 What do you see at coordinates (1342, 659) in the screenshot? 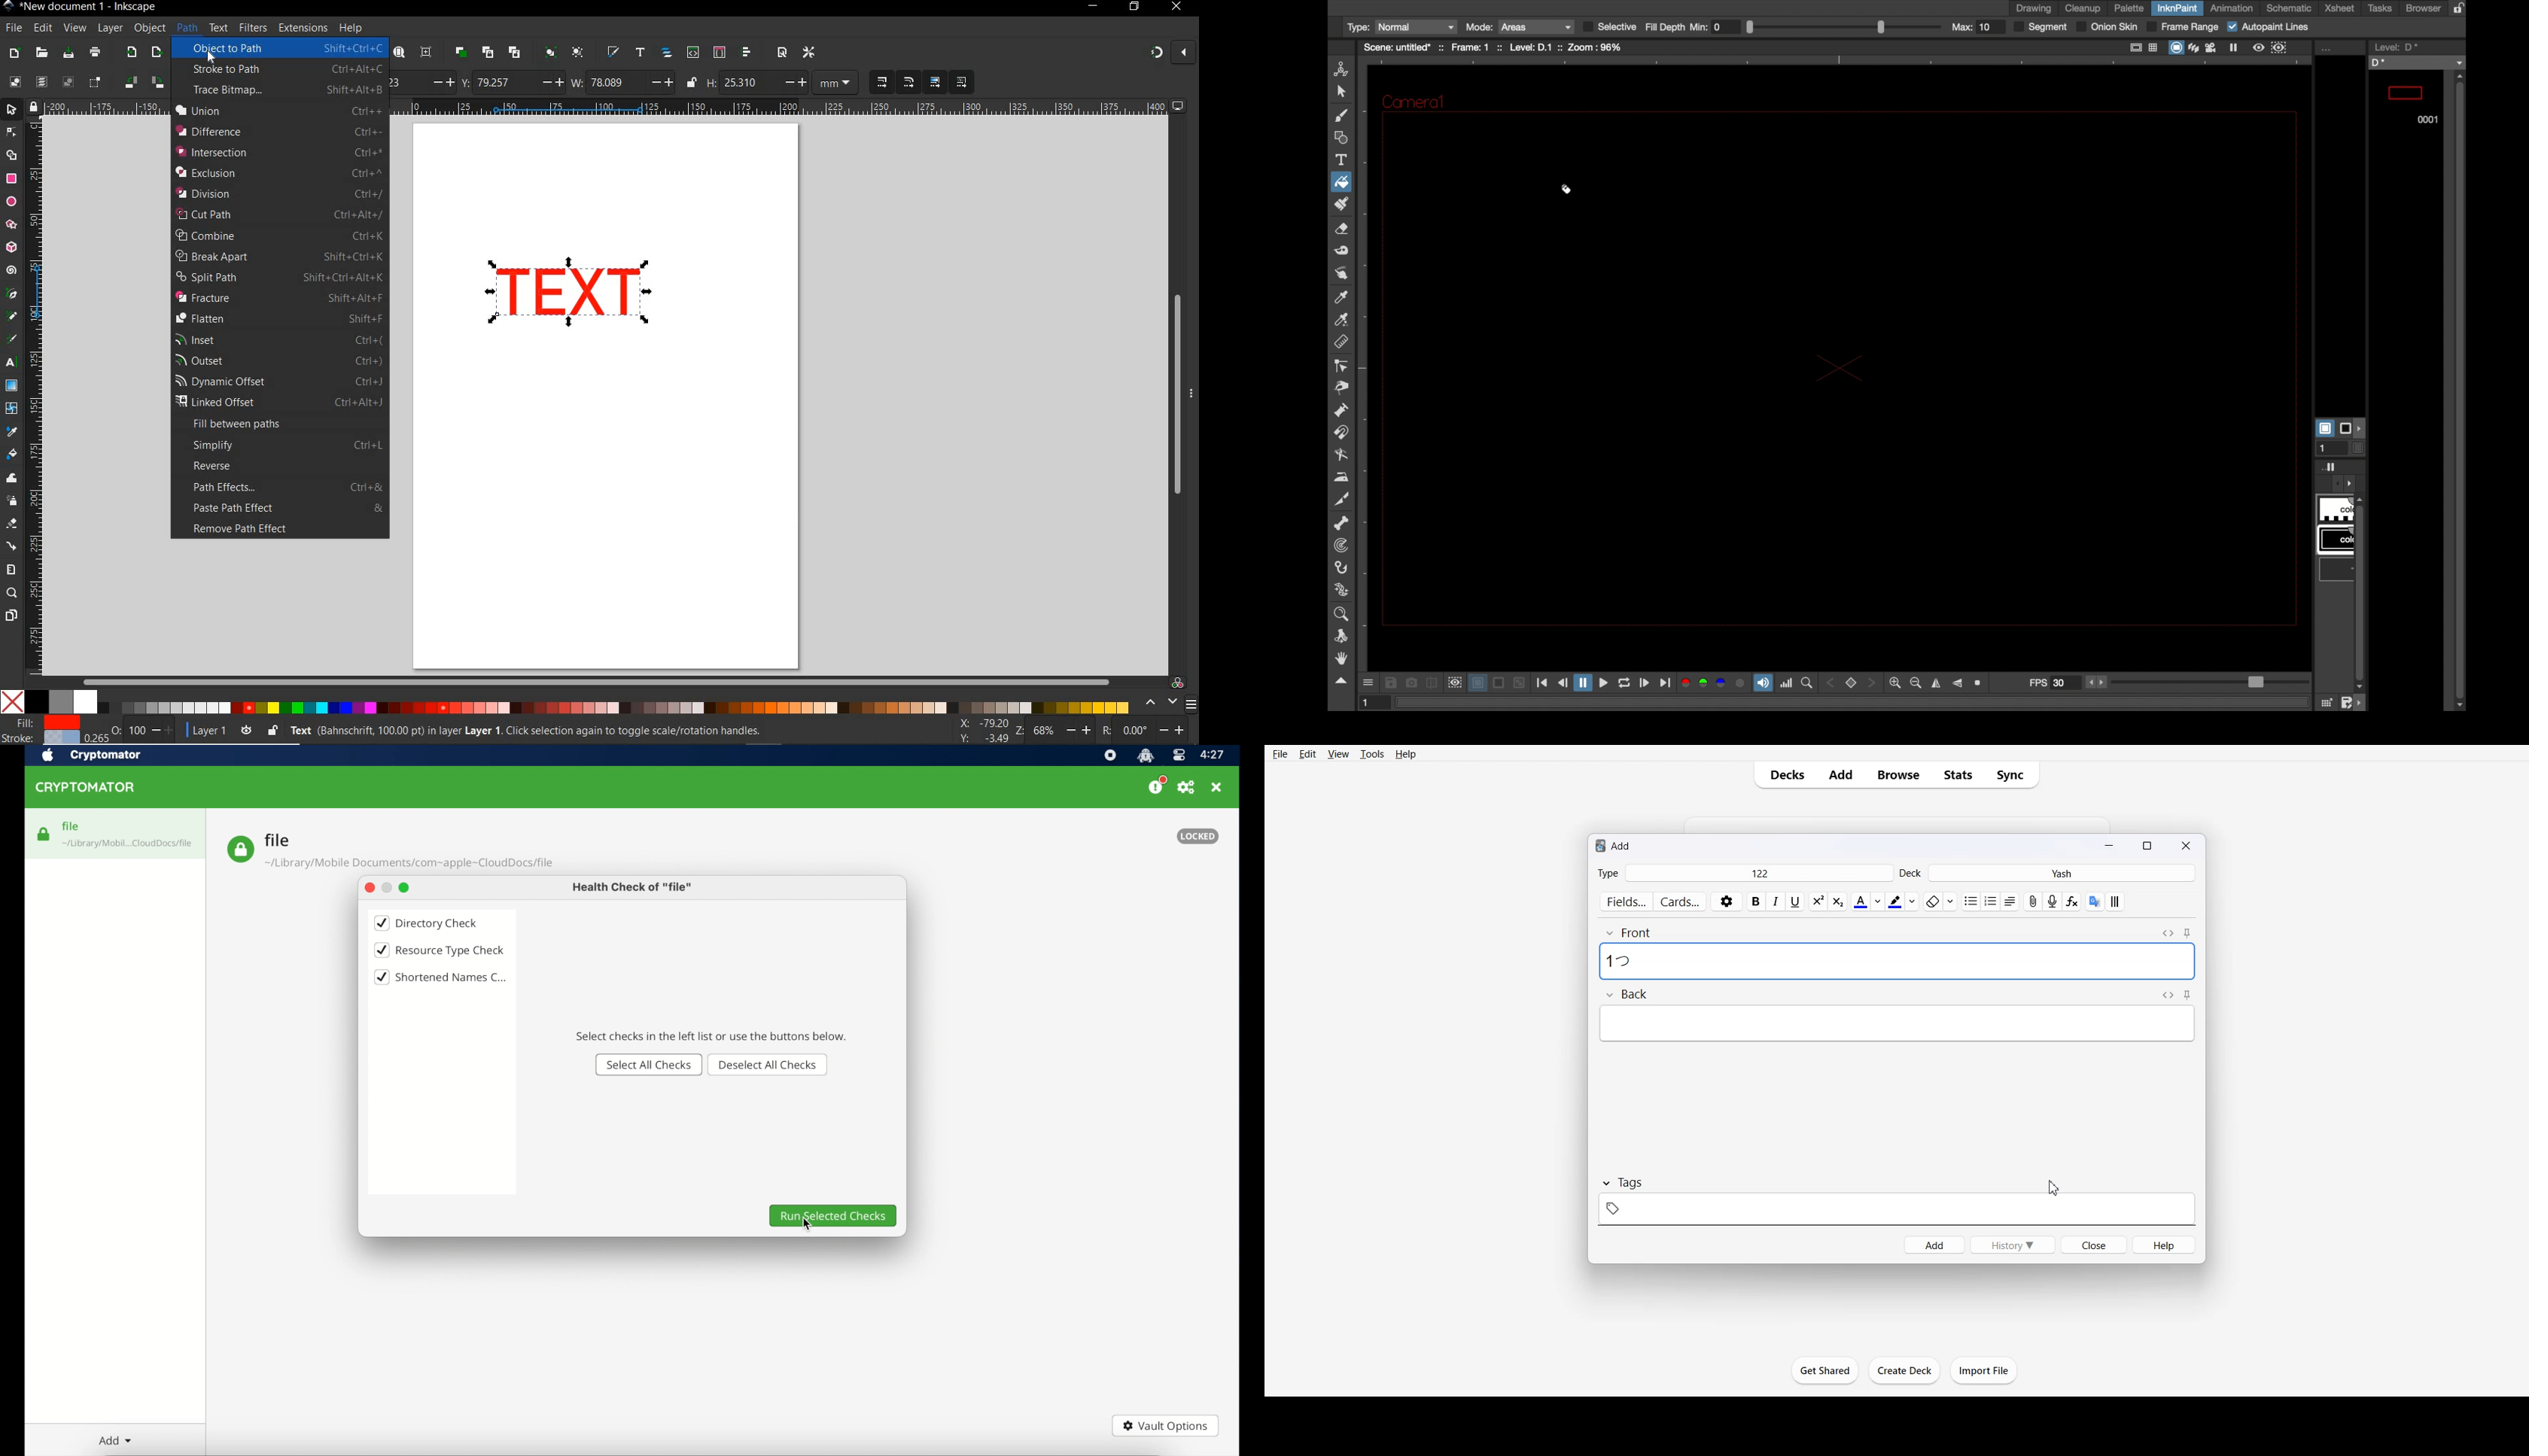
I see `hand tool` at bounding box center [1342, 659].